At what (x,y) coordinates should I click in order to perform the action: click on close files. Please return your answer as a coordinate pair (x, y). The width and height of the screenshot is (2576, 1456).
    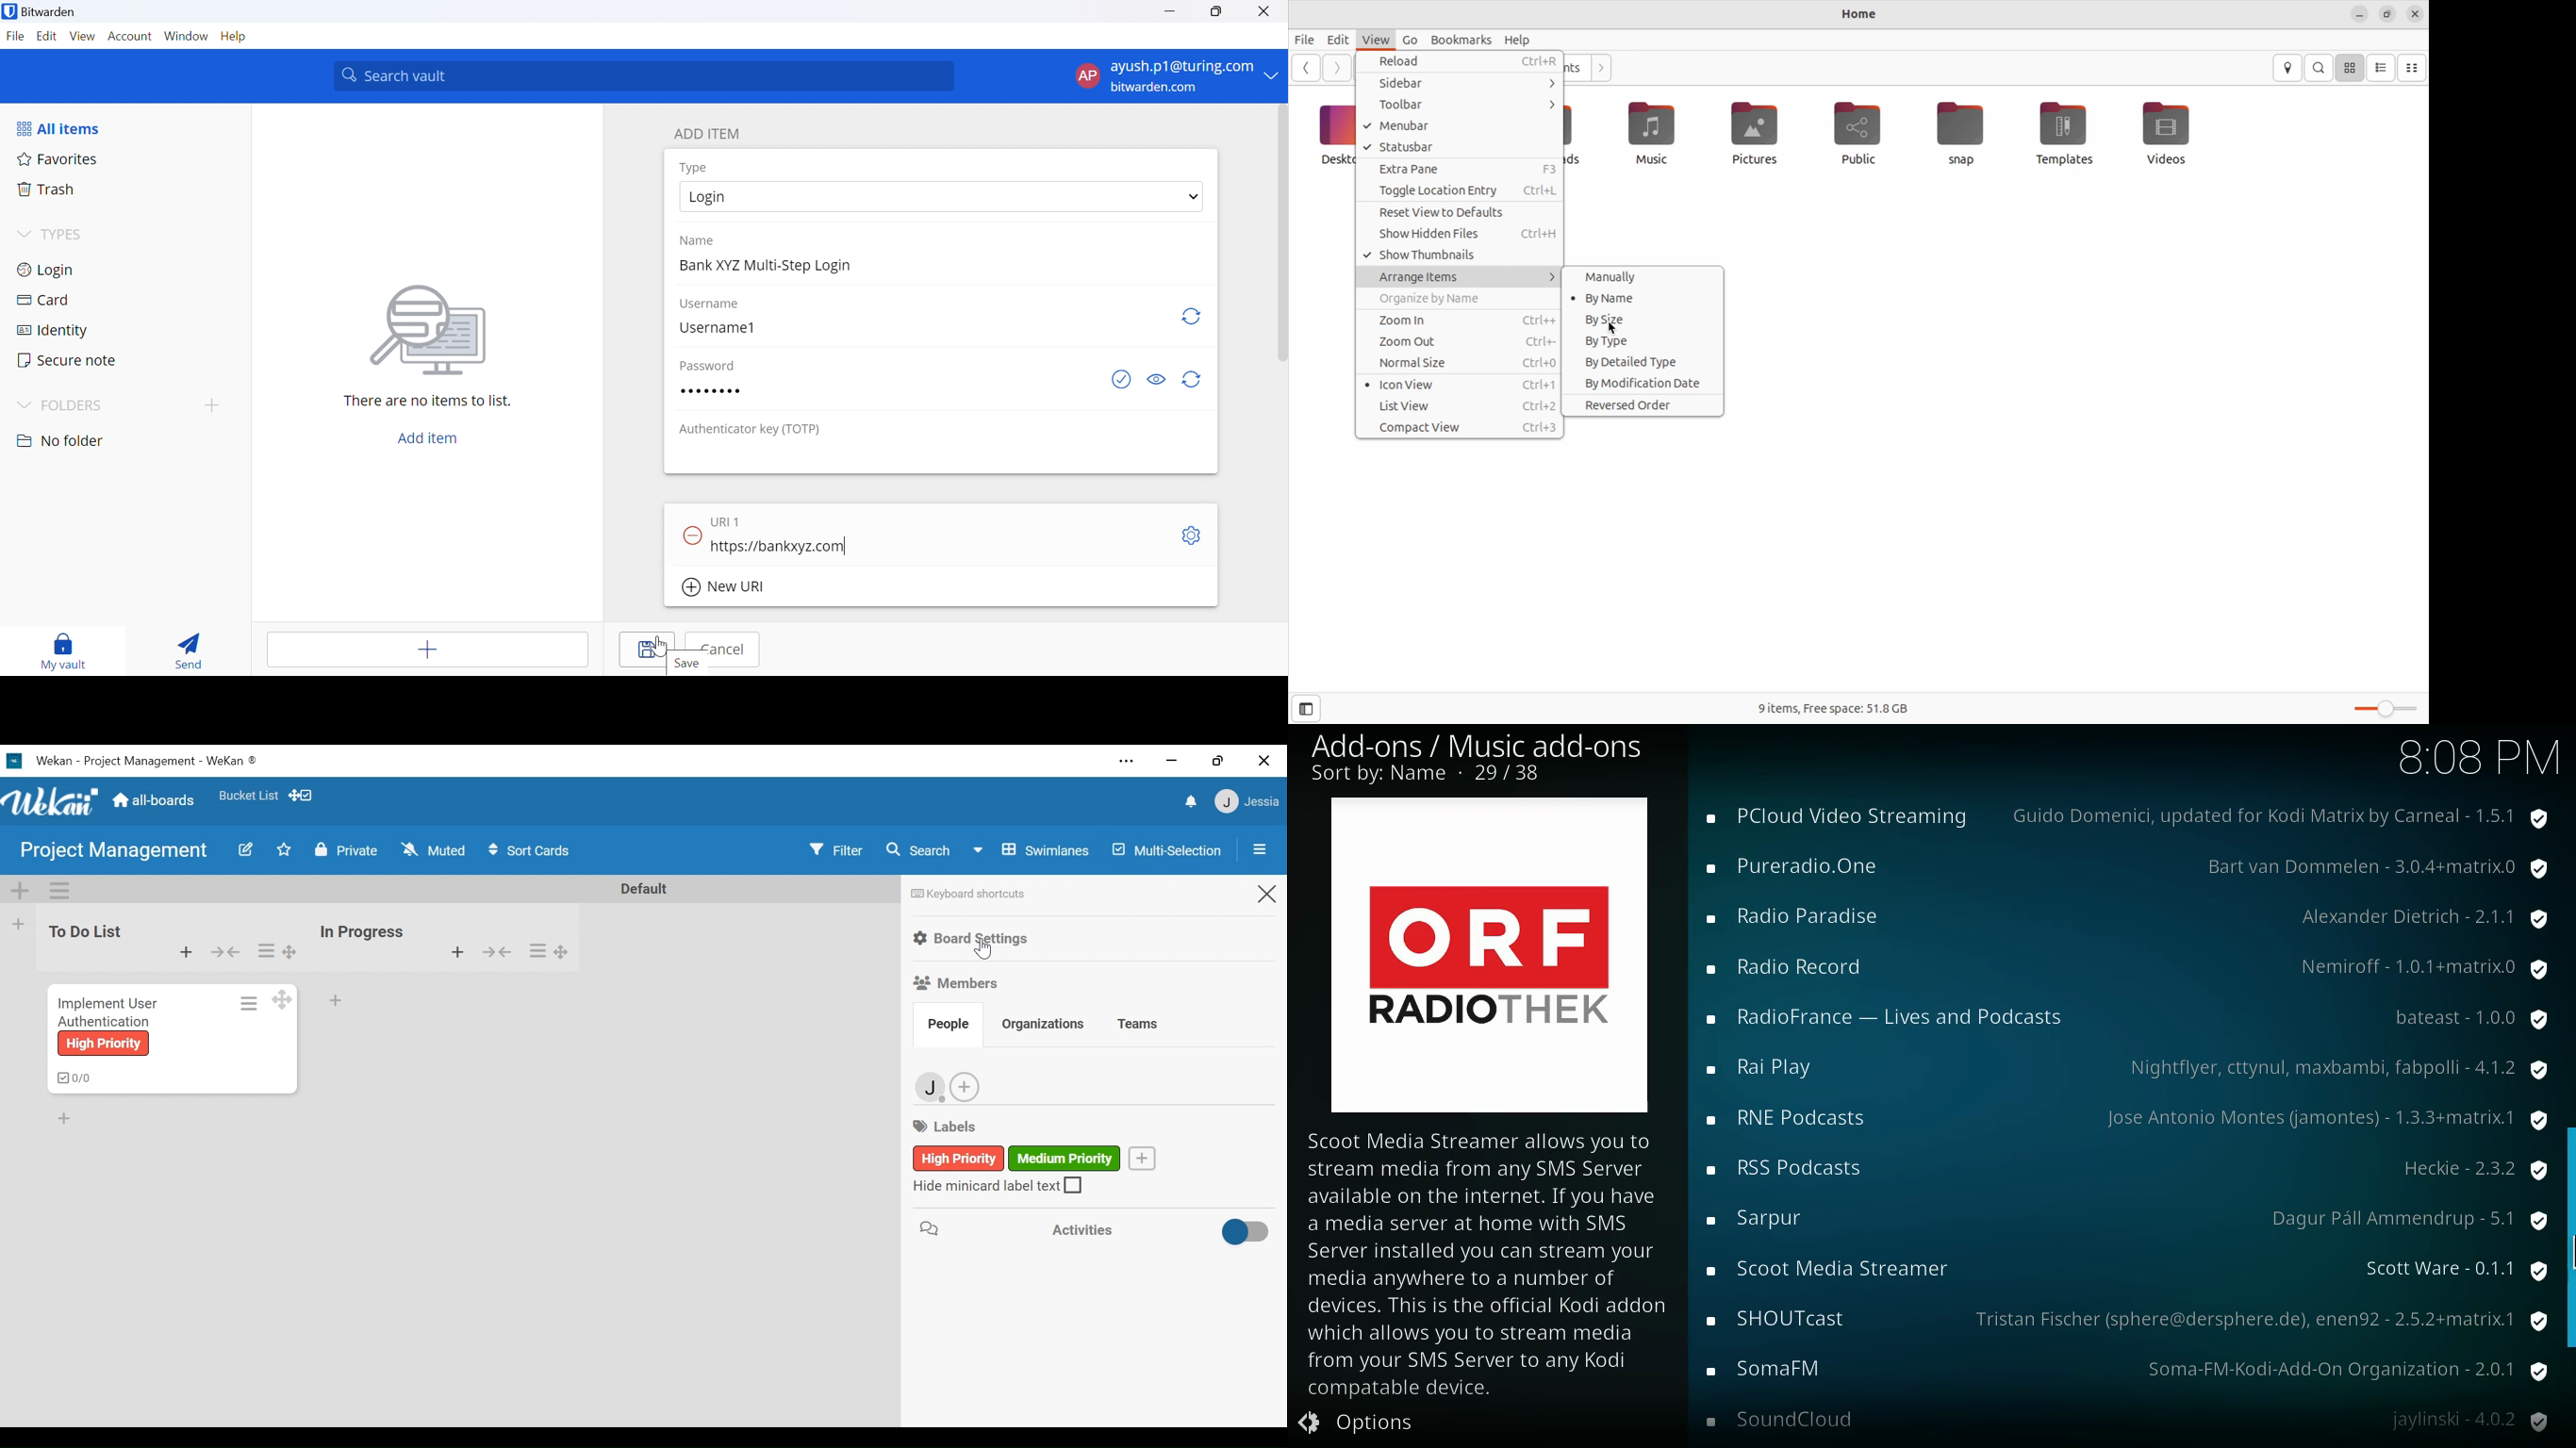
    Looking at the image, I should click on (2415, 14).